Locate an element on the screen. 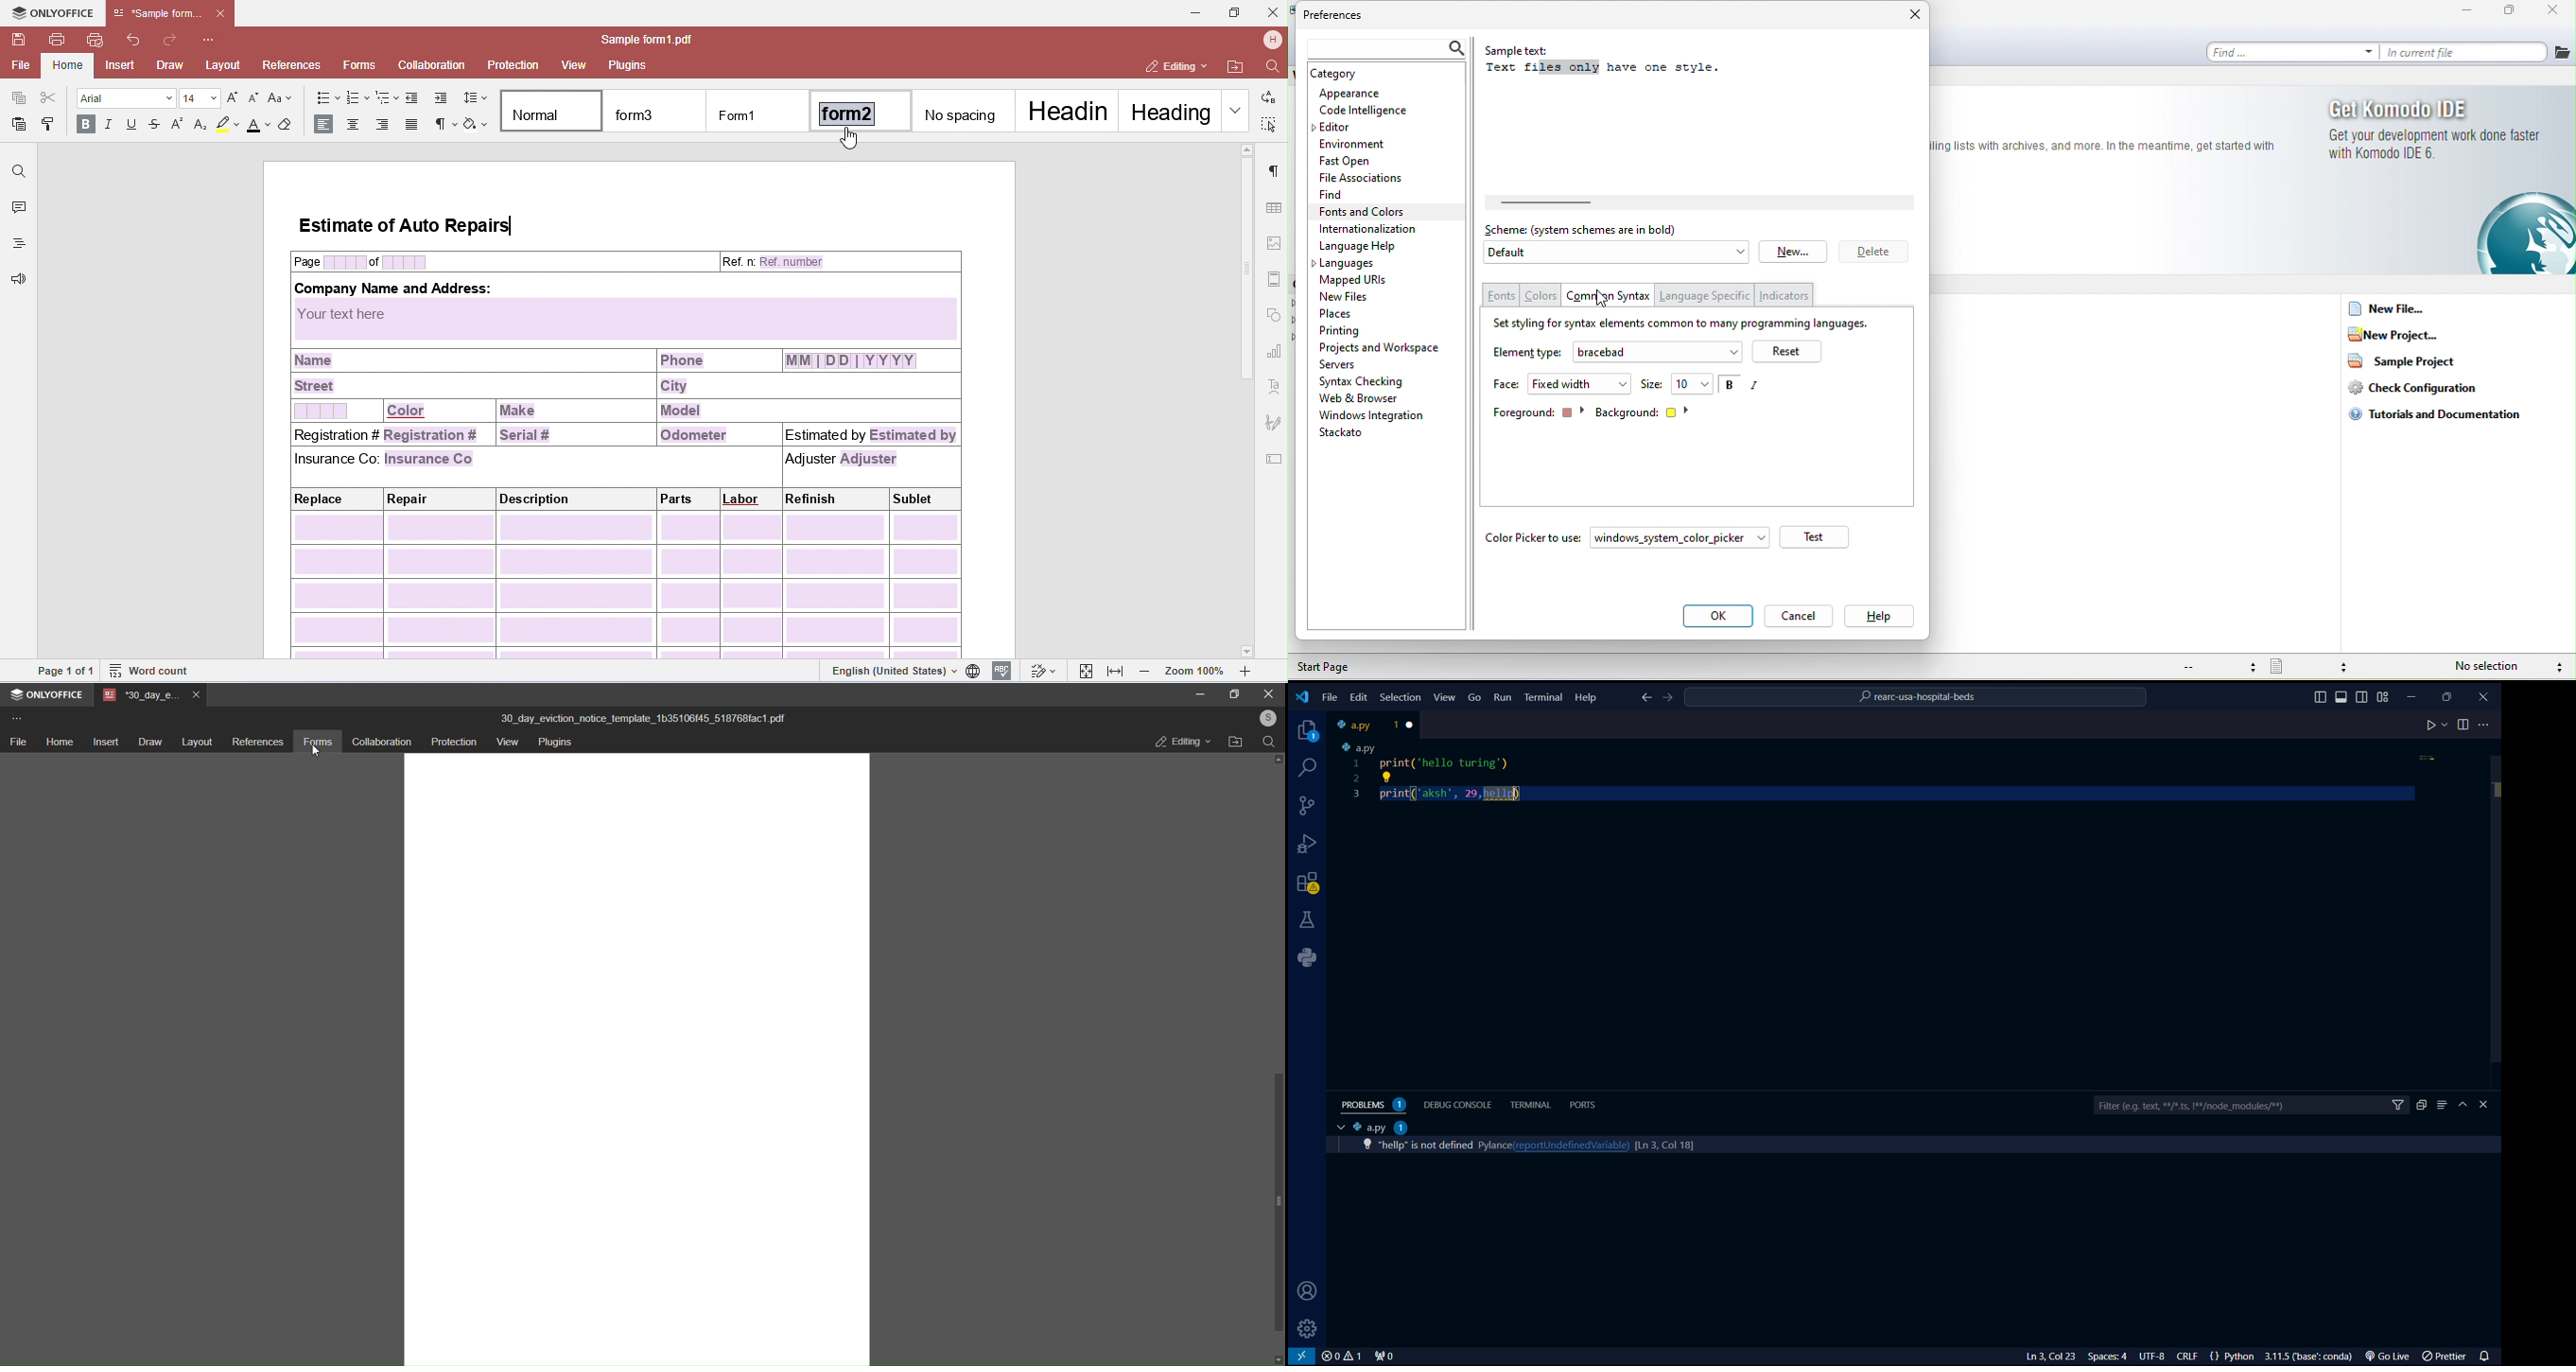  file type is located at coordinates (2318, 667).